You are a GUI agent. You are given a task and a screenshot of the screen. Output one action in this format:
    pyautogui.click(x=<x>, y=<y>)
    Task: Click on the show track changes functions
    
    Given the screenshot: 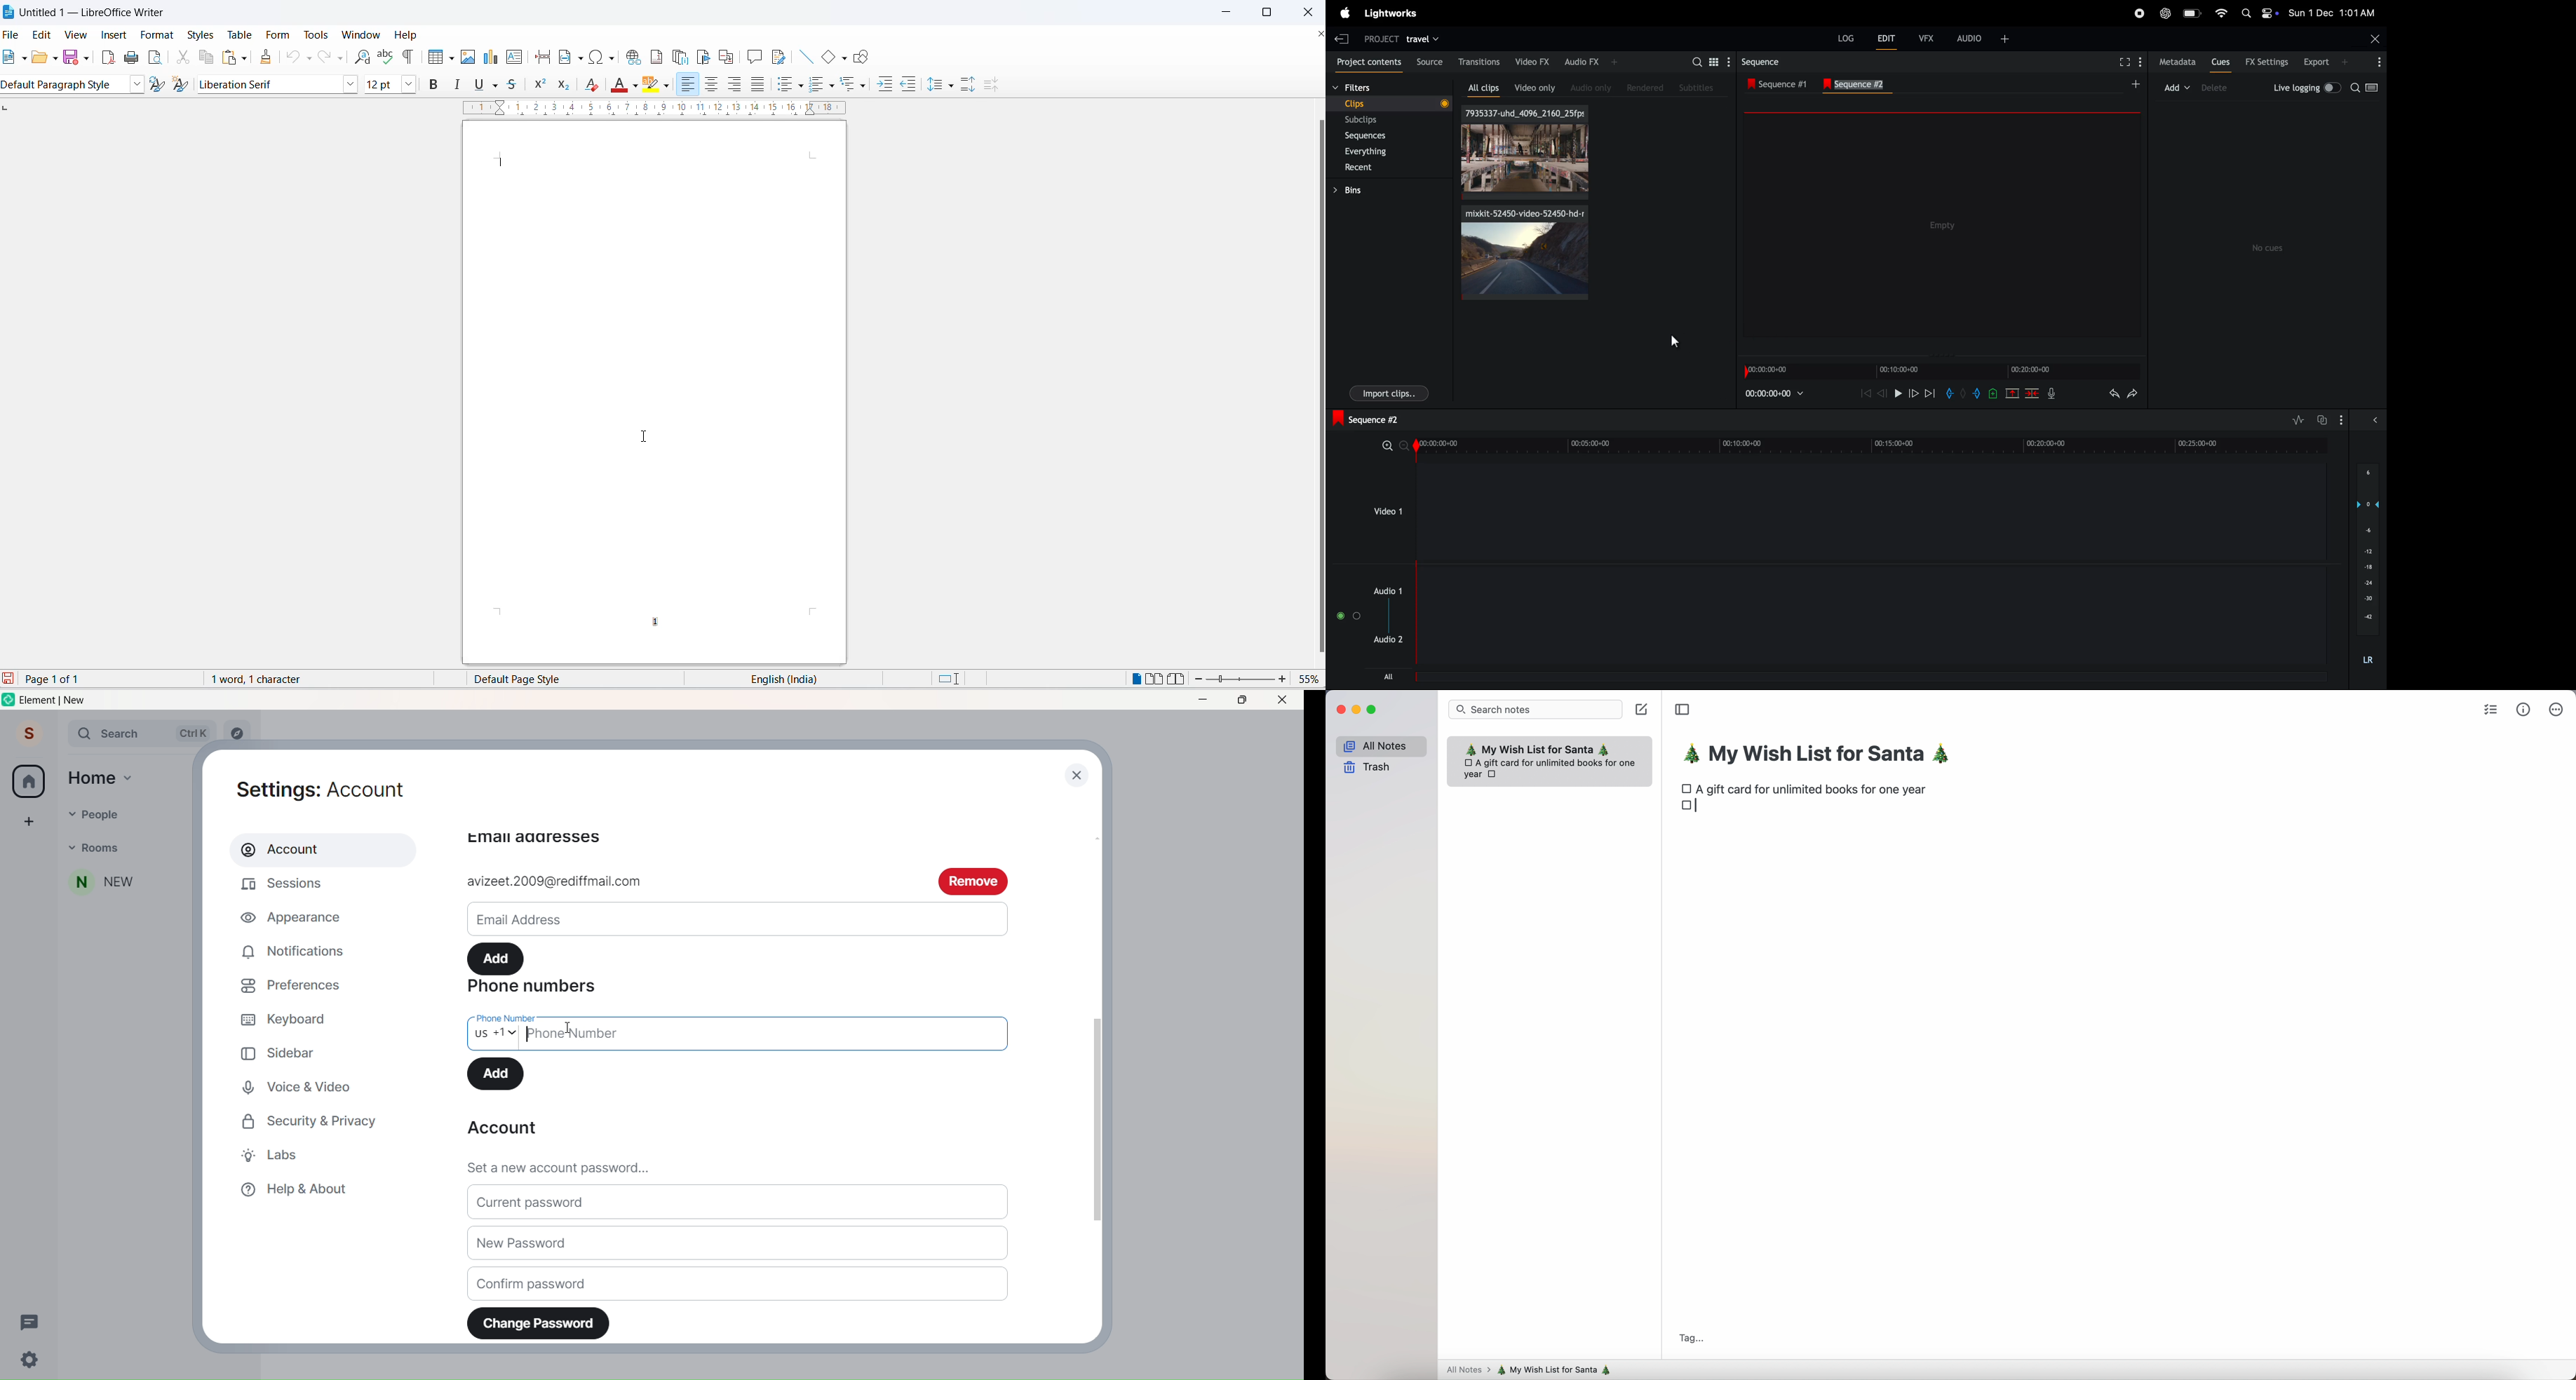 What is the action you would take?
    pyautogui.click(x=782, y=57)
    